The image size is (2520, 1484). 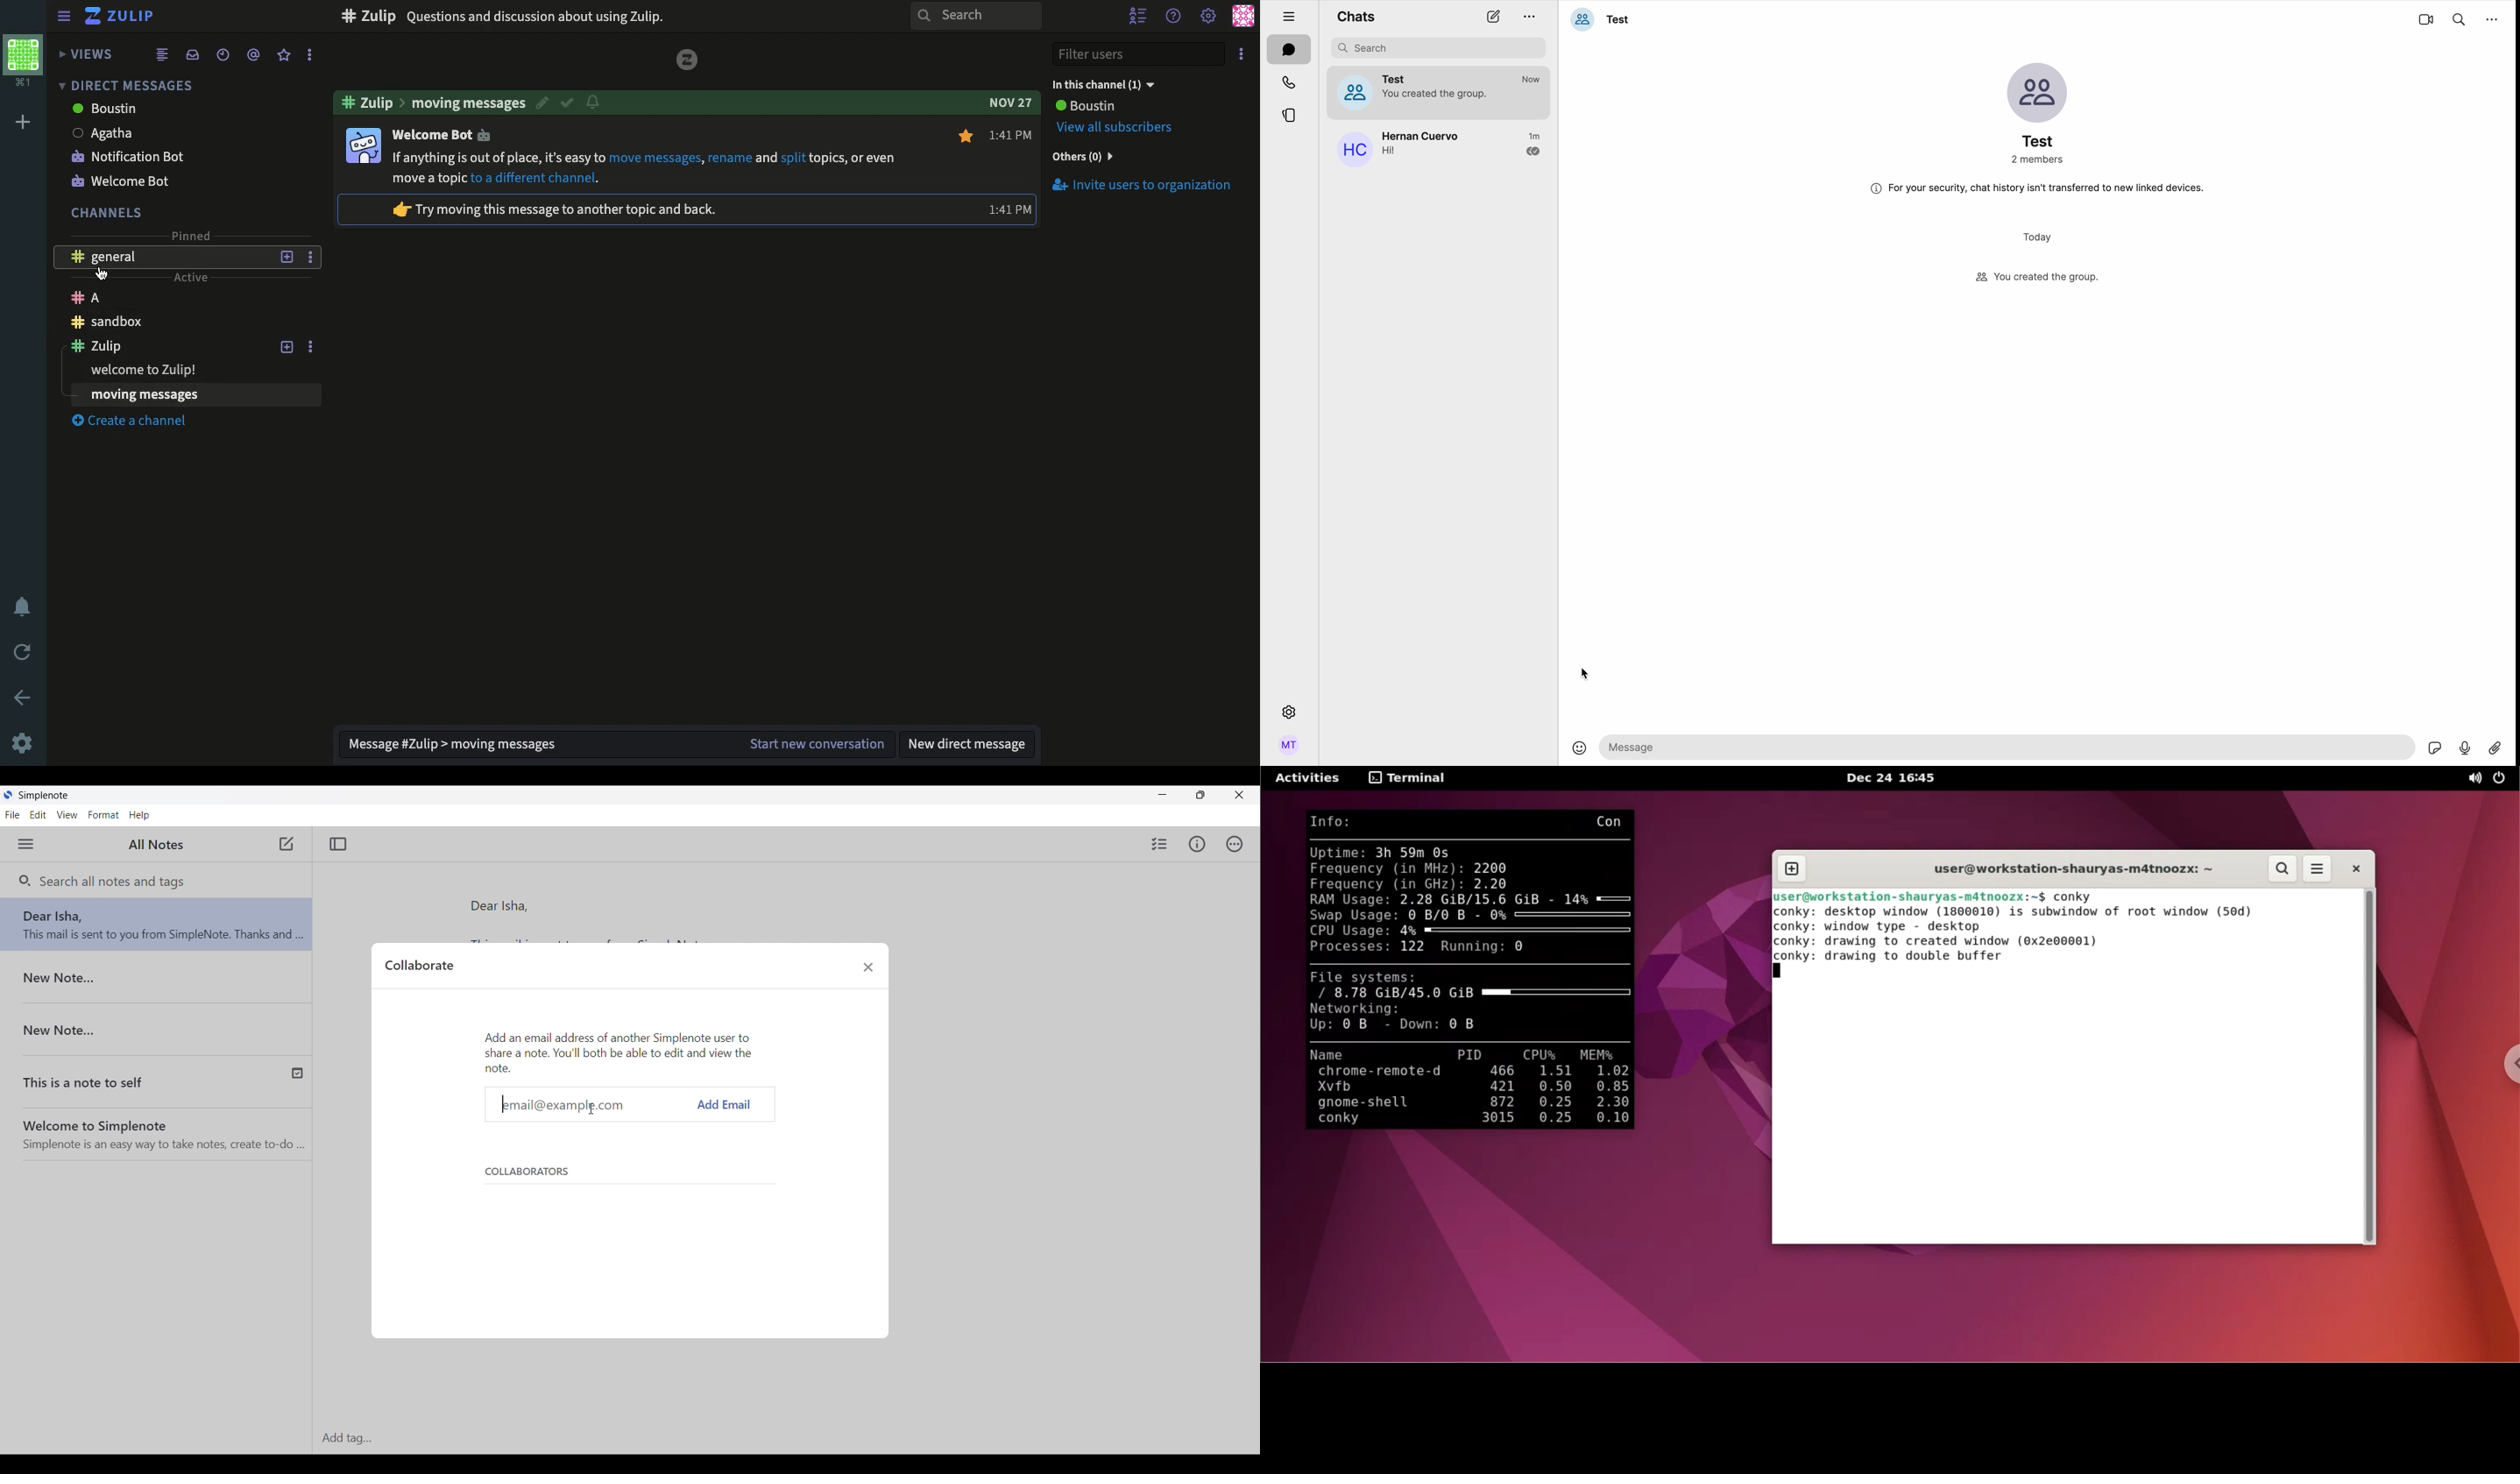 What do you see at coordinates (655, 158) in the screenshot?
I see `move messages` at bounding box center [655, 158].